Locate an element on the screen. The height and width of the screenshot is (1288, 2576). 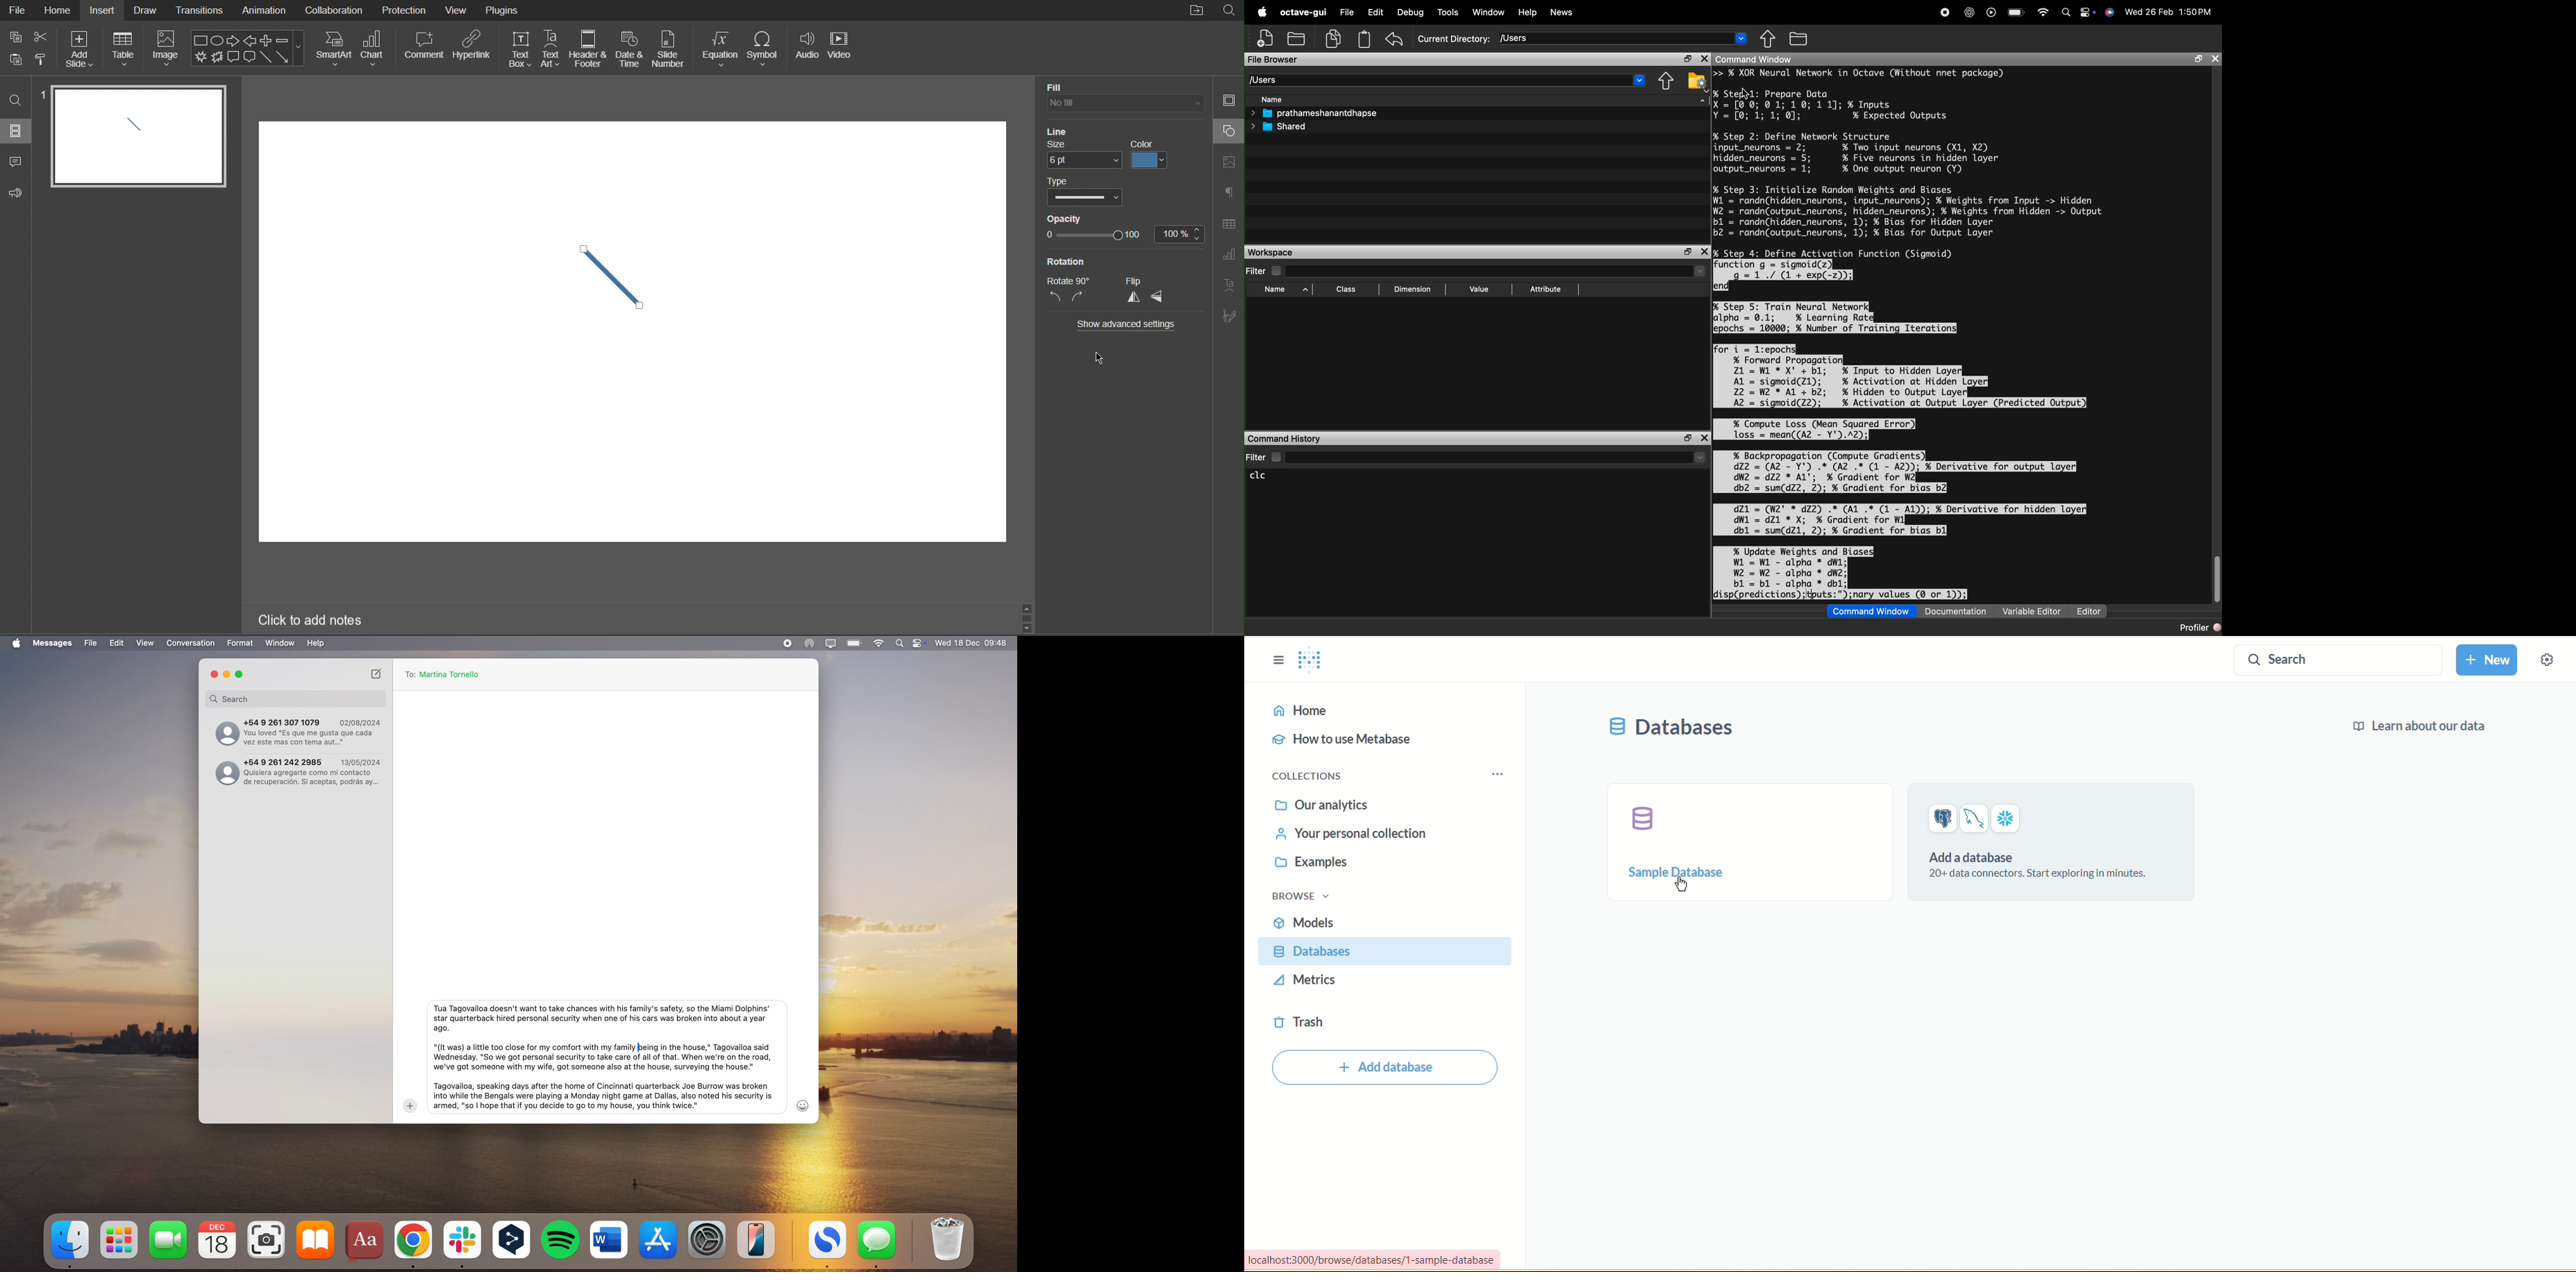
trash is located at coordinates (946, 1240).